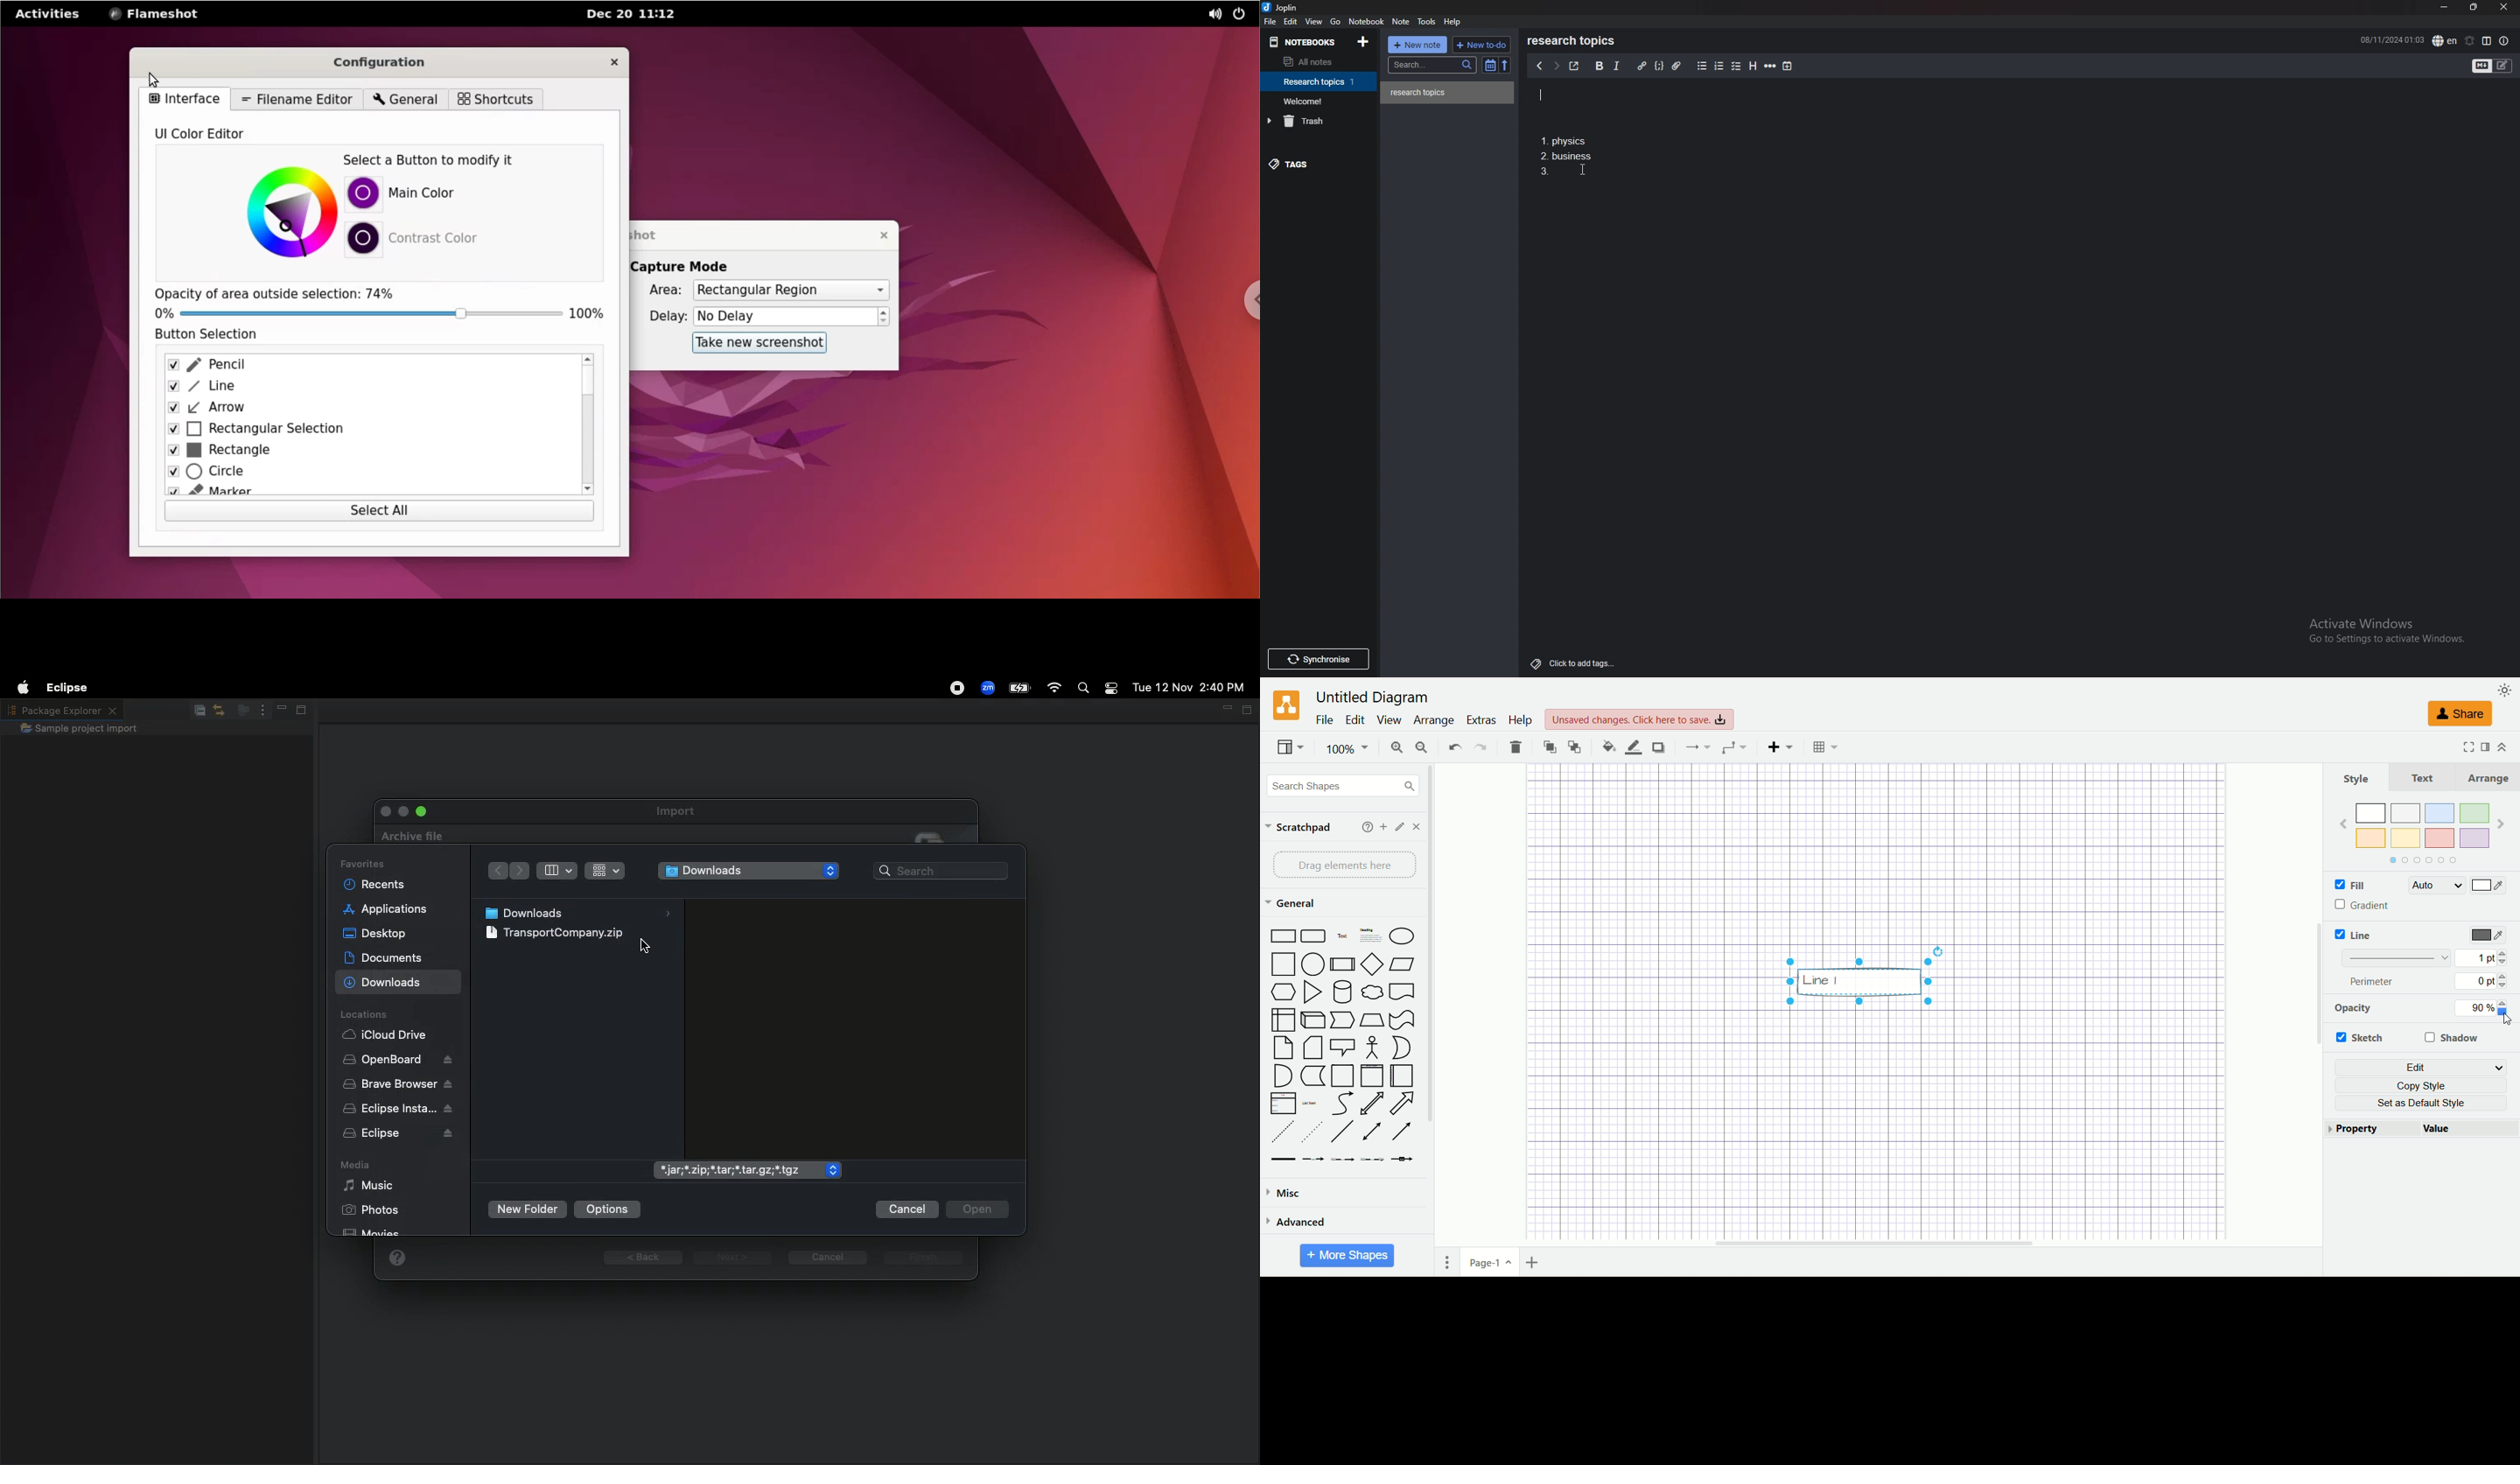 The width and height of the screenshot is (2520, 1484). I want to click on Text, so click(1343, 935).